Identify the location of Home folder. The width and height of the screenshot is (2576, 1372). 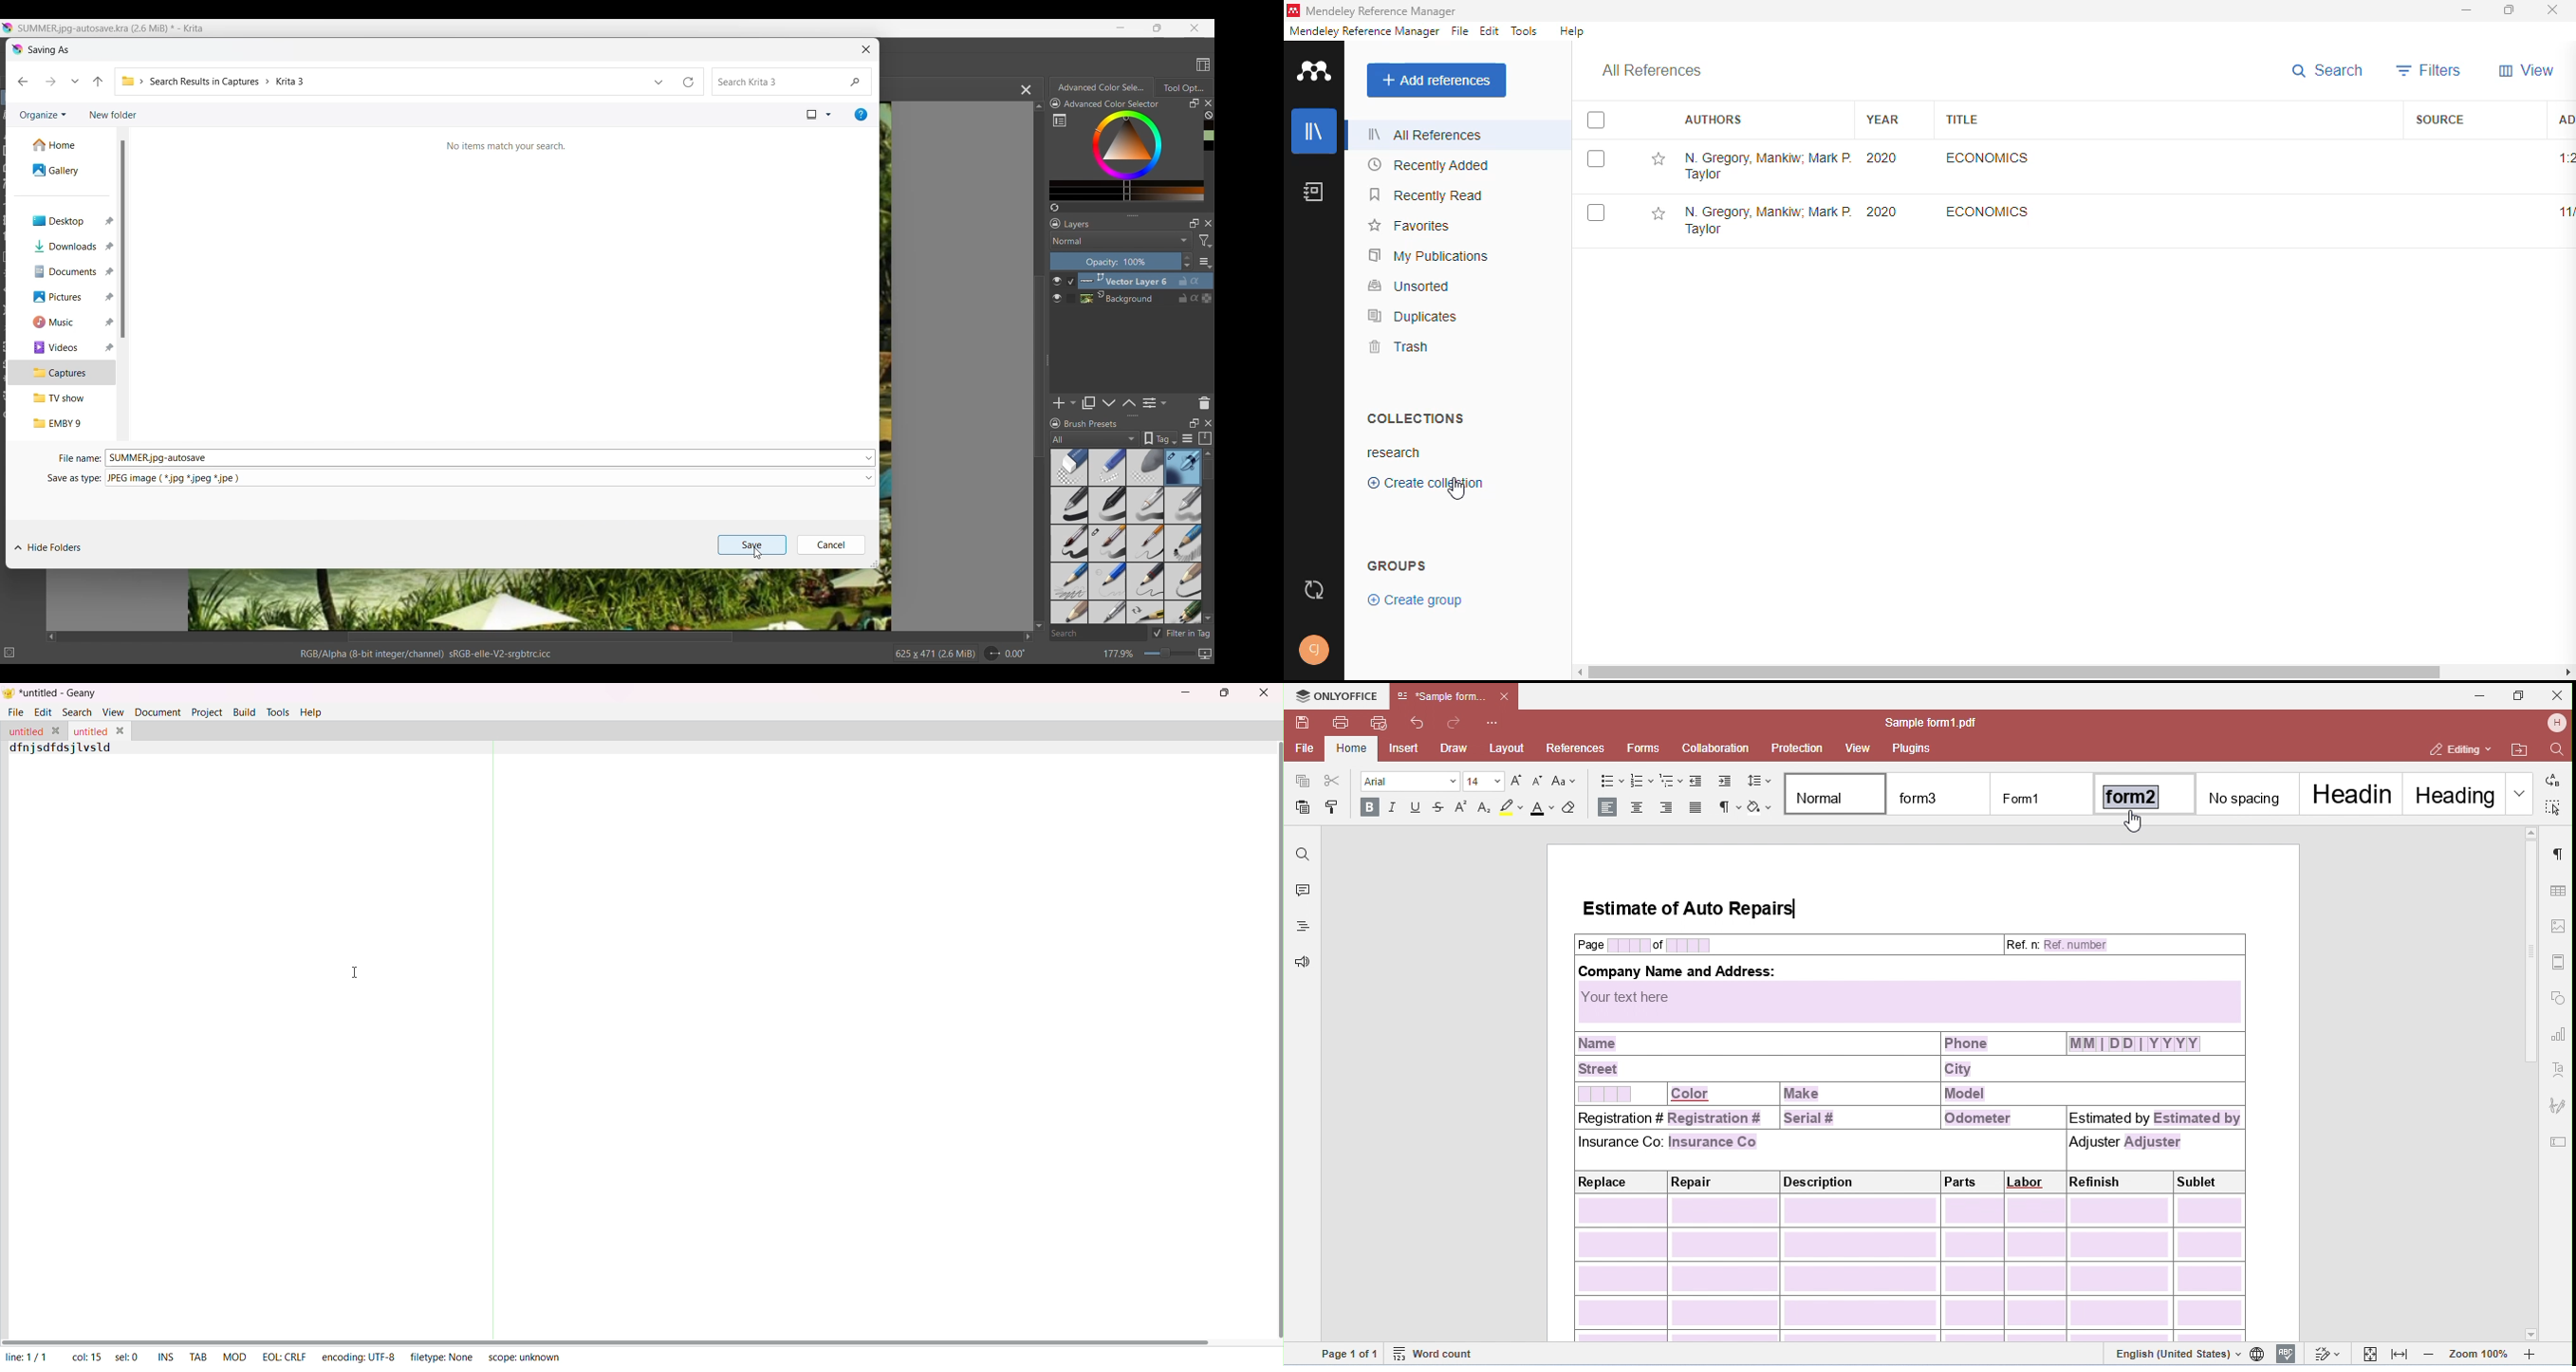
(64, 145).